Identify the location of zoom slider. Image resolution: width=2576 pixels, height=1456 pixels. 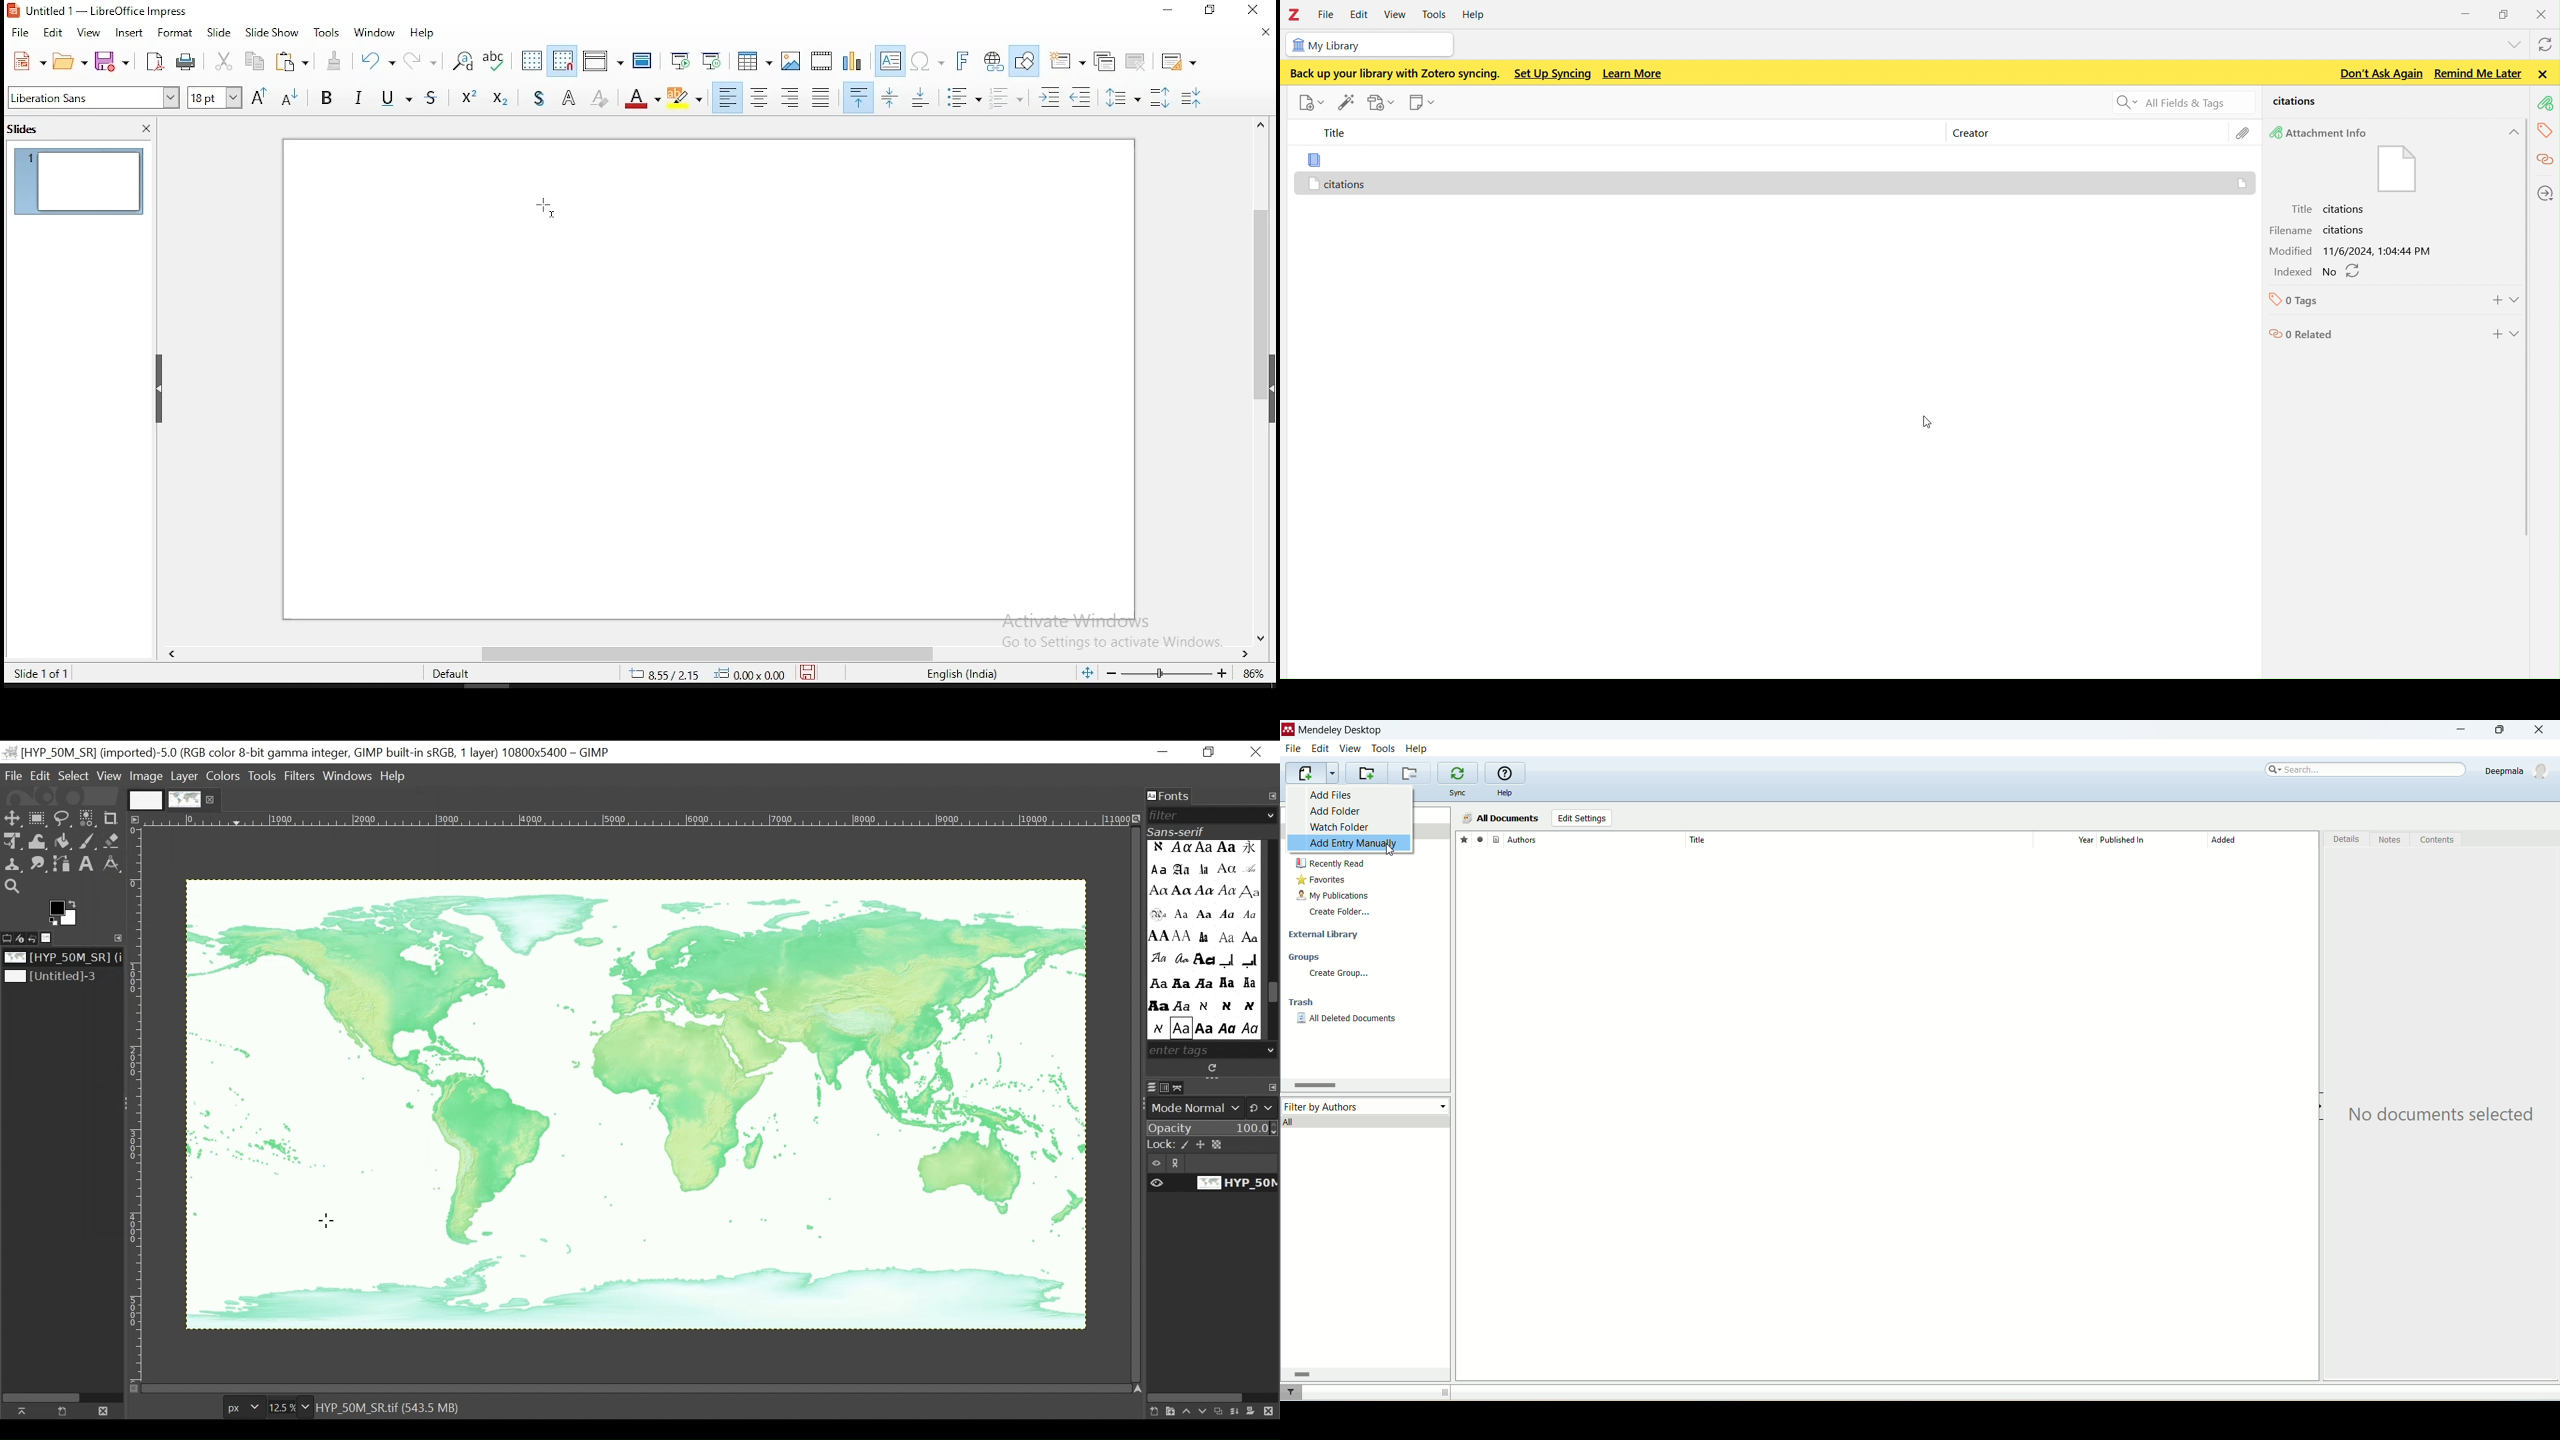
(1167, 673).